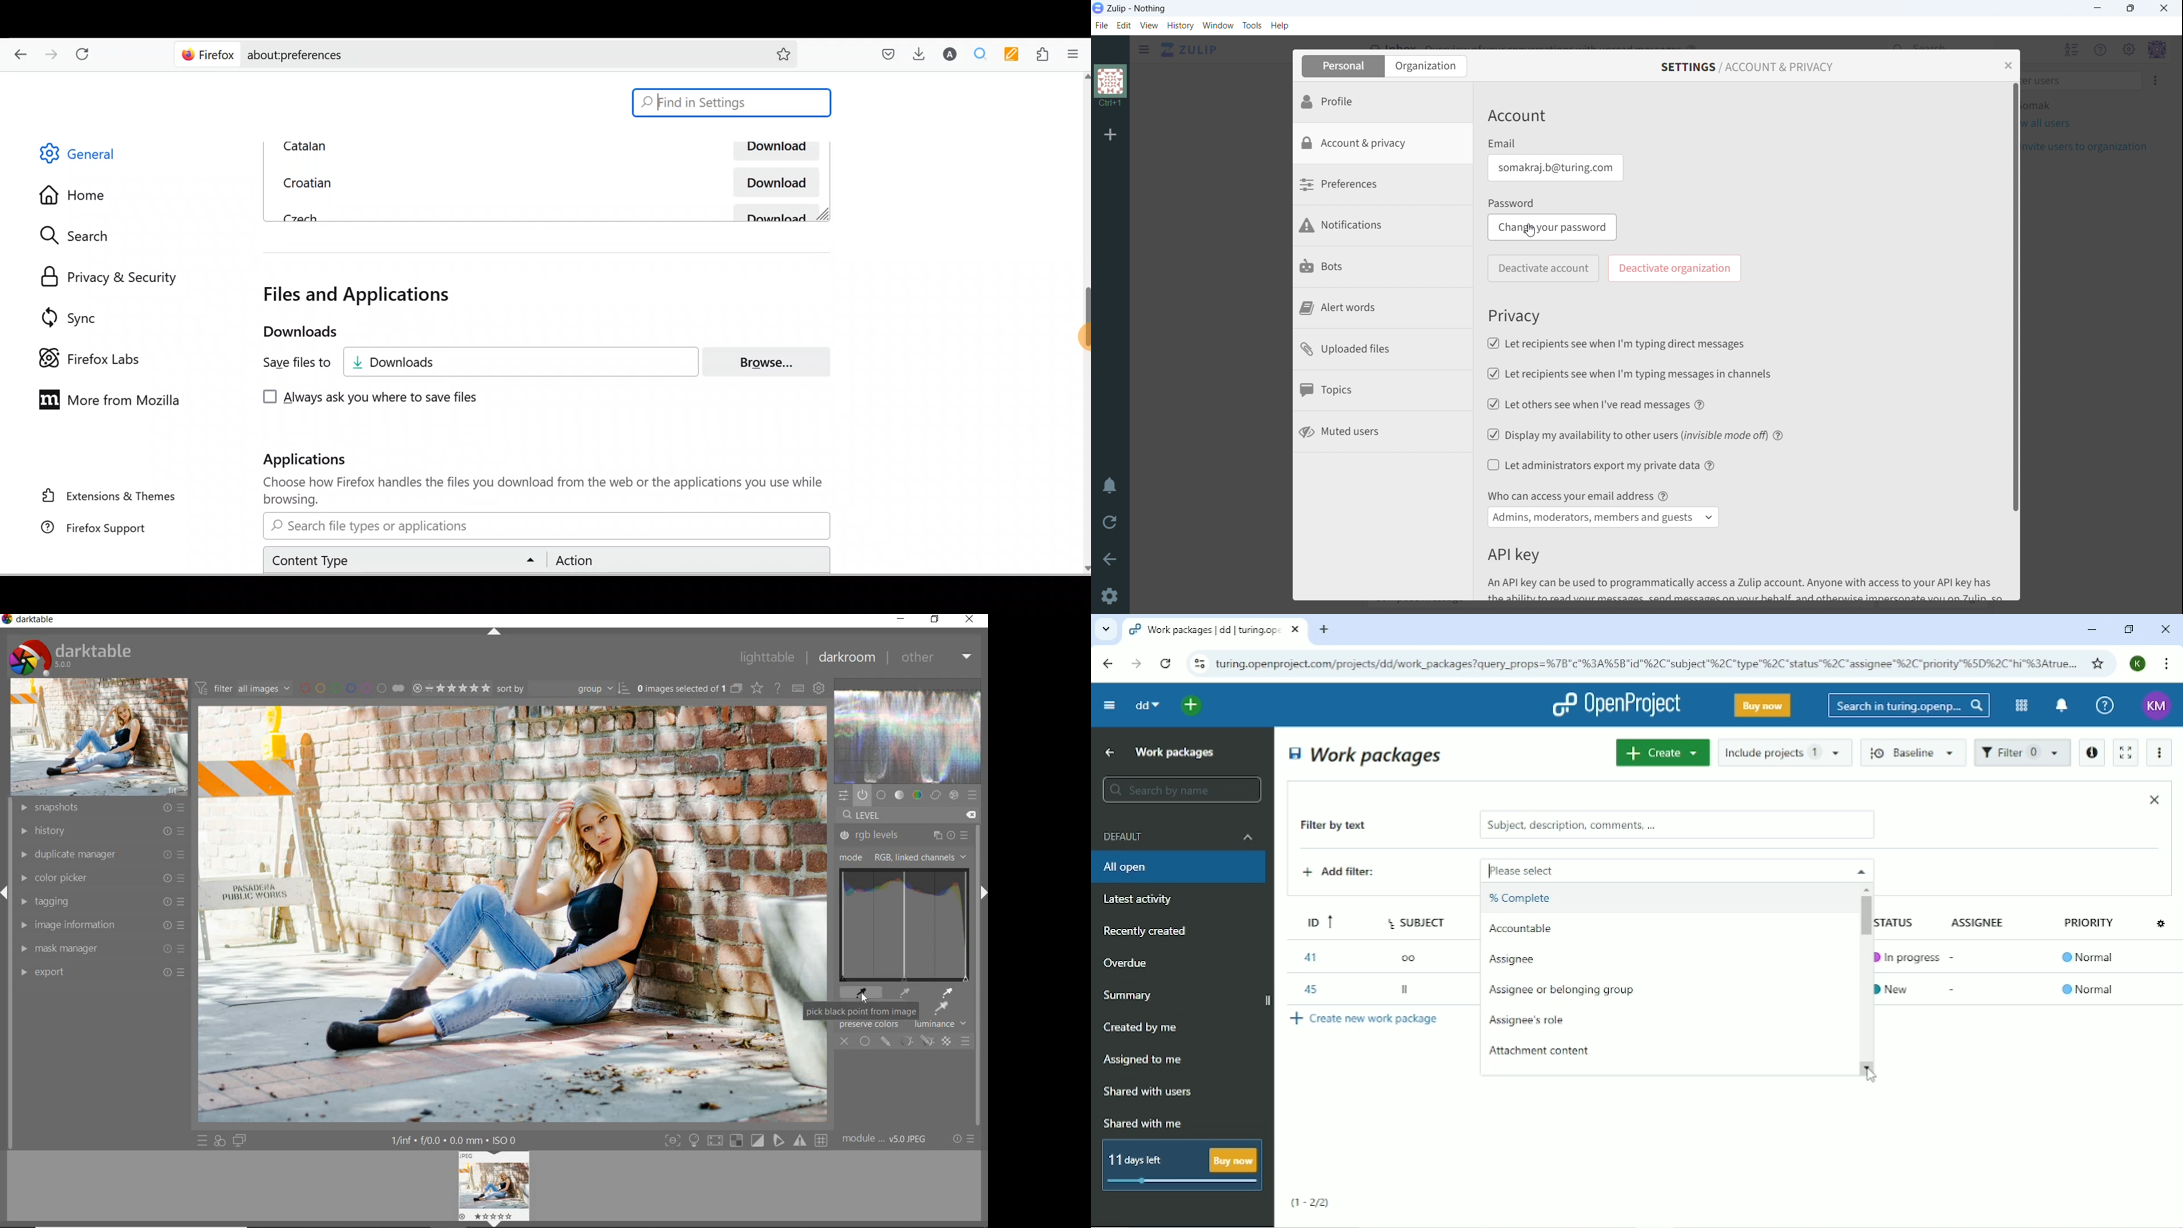 The image size is (2184, 1232). I want to click on snapshots, so click(101, 808).